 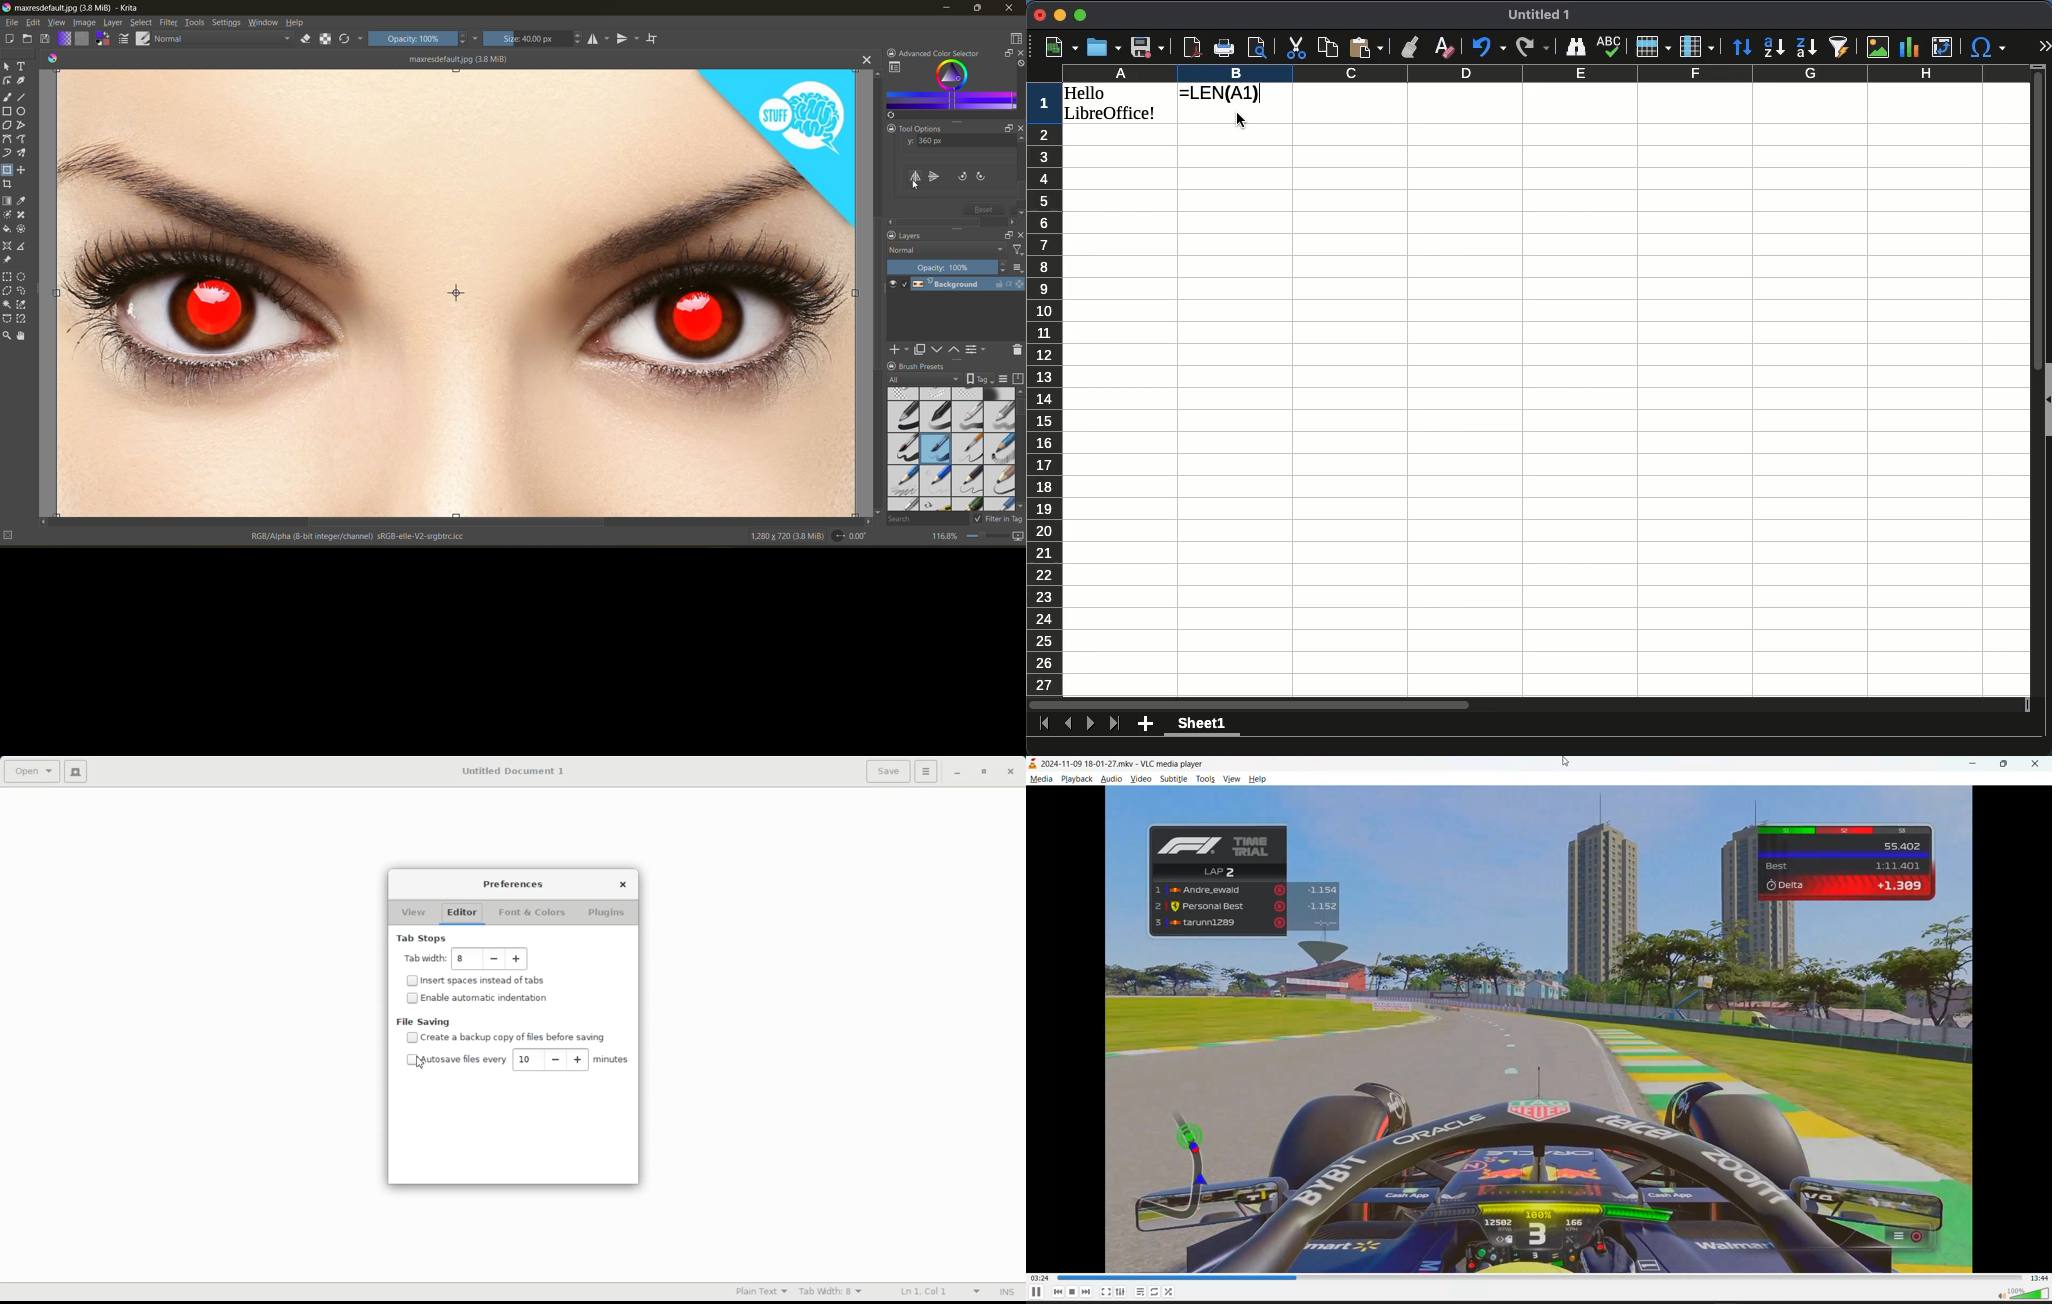 I want to click on preserve alpha, so click(x=327, y=39).